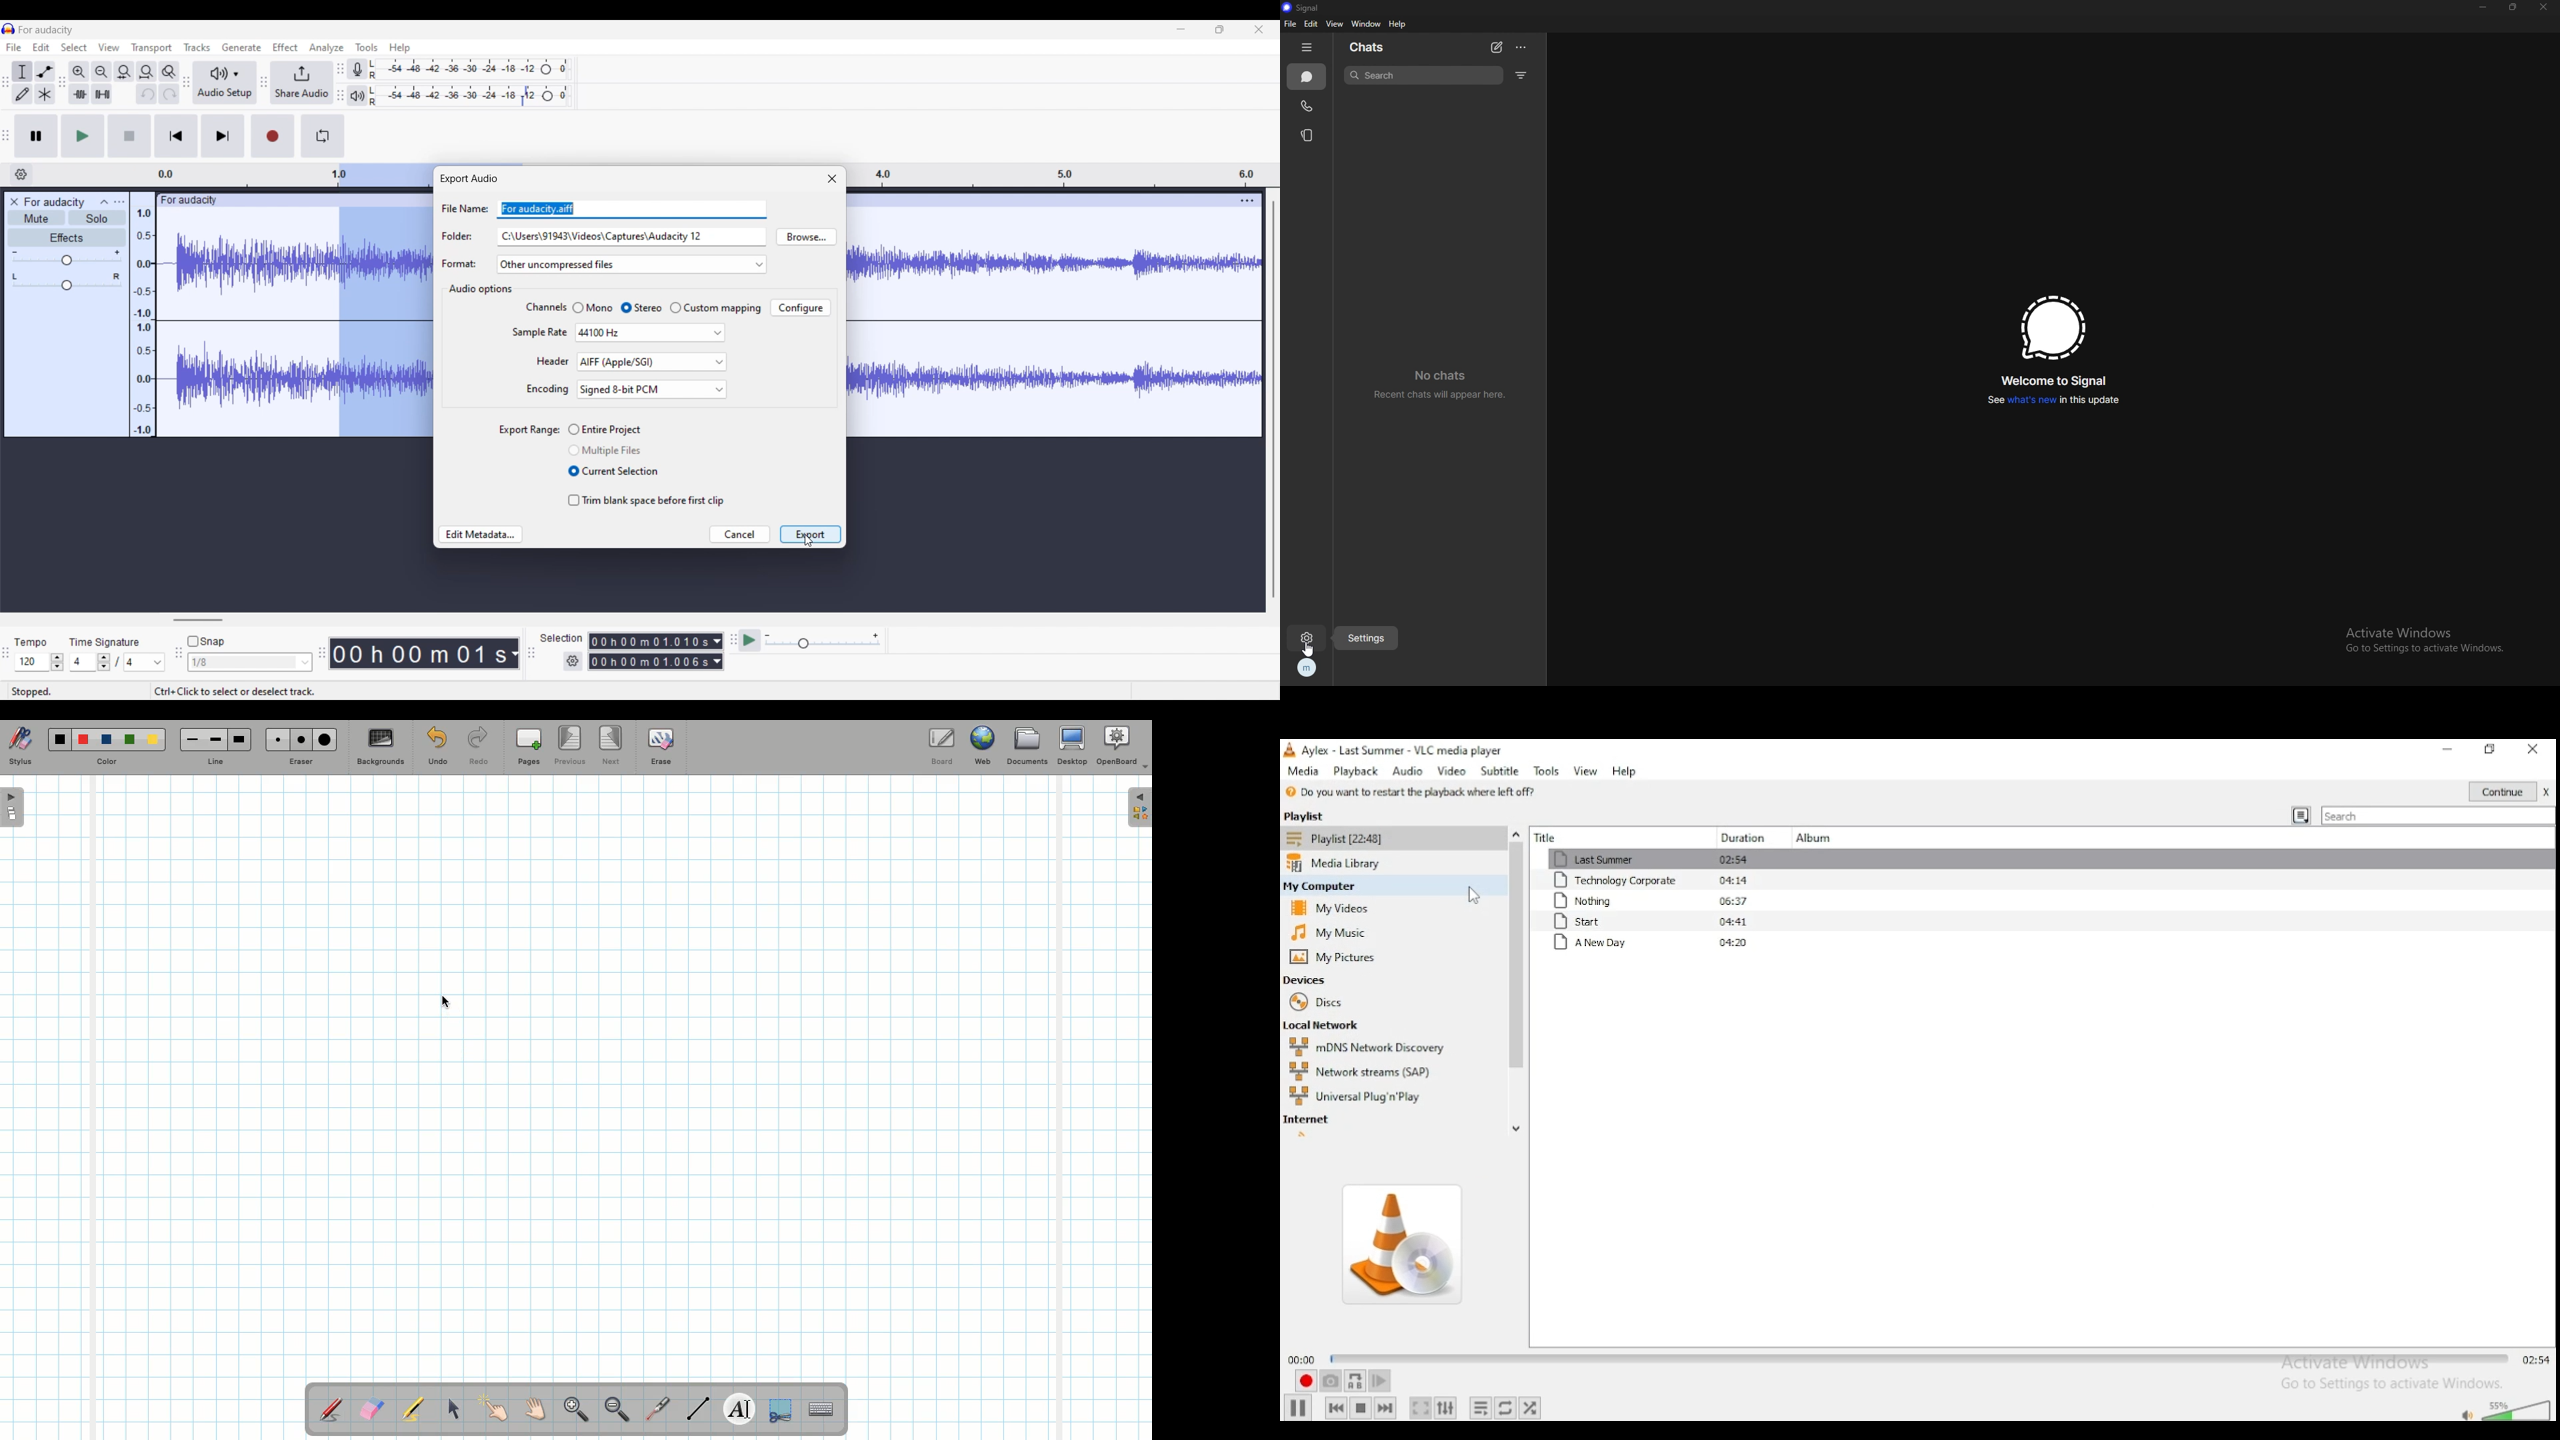  What do you see at coordinates (23, 72) in the screenshot?
I see `Selection tool` at bounding box center [23, 72].